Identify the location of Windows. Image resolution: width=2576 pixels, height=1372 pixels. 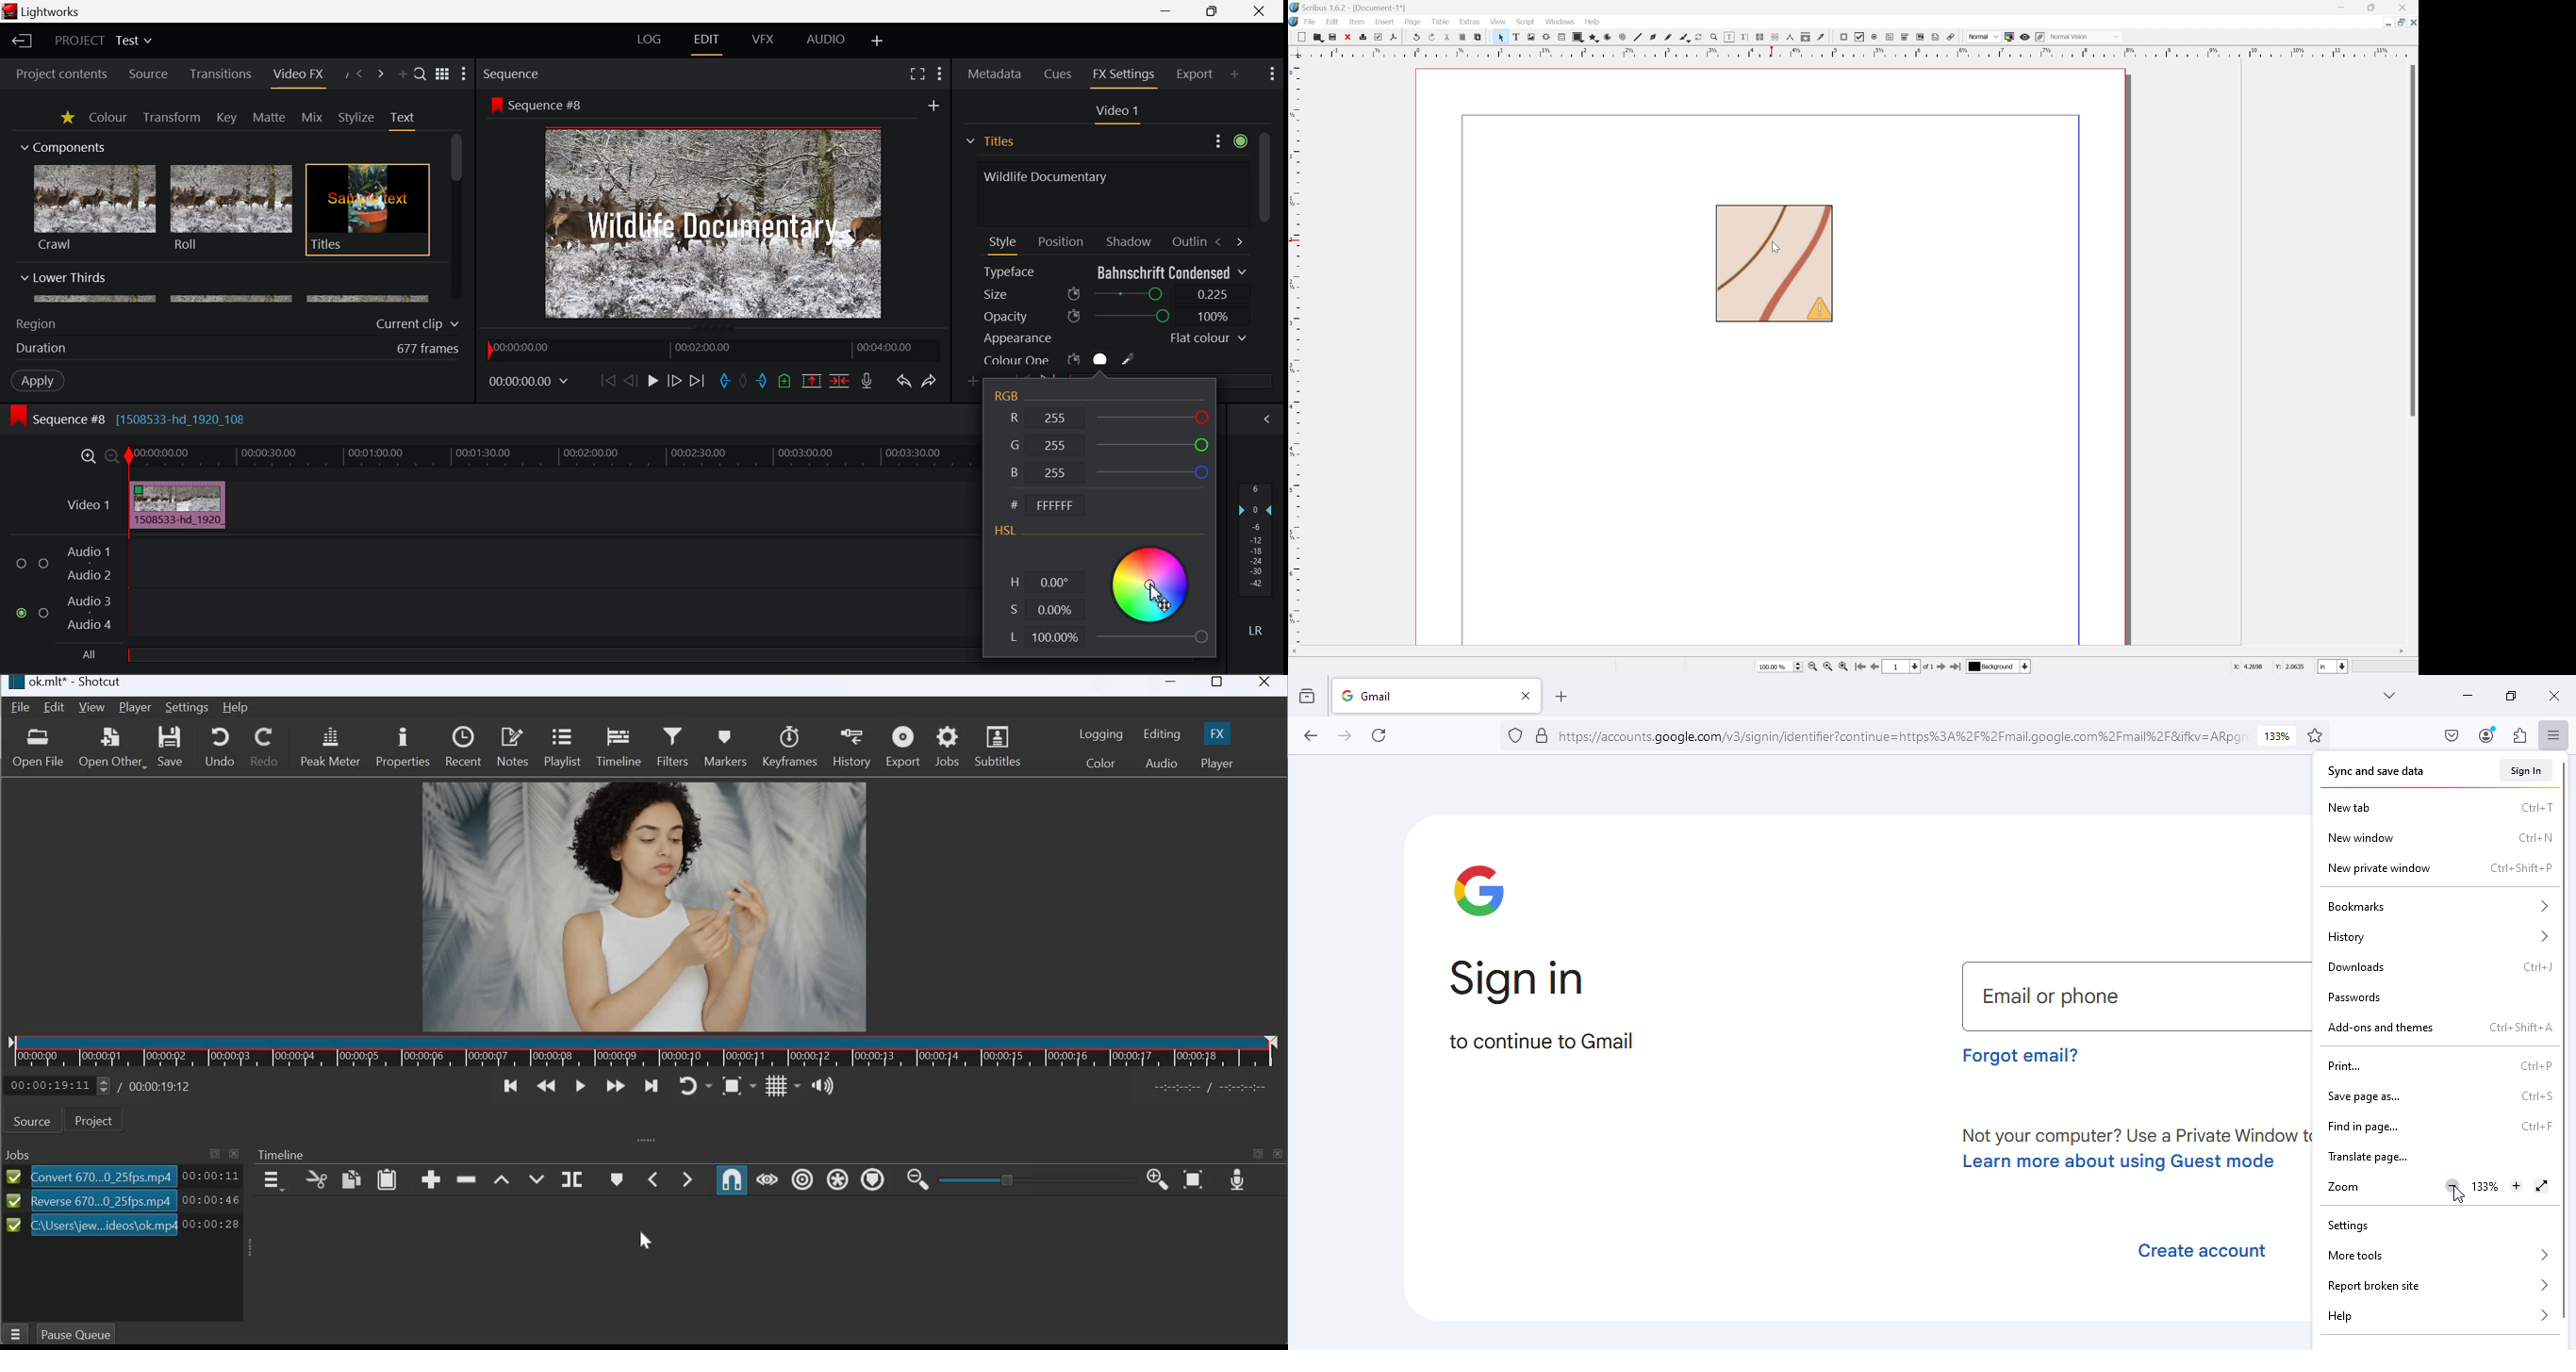
(1561, 21).